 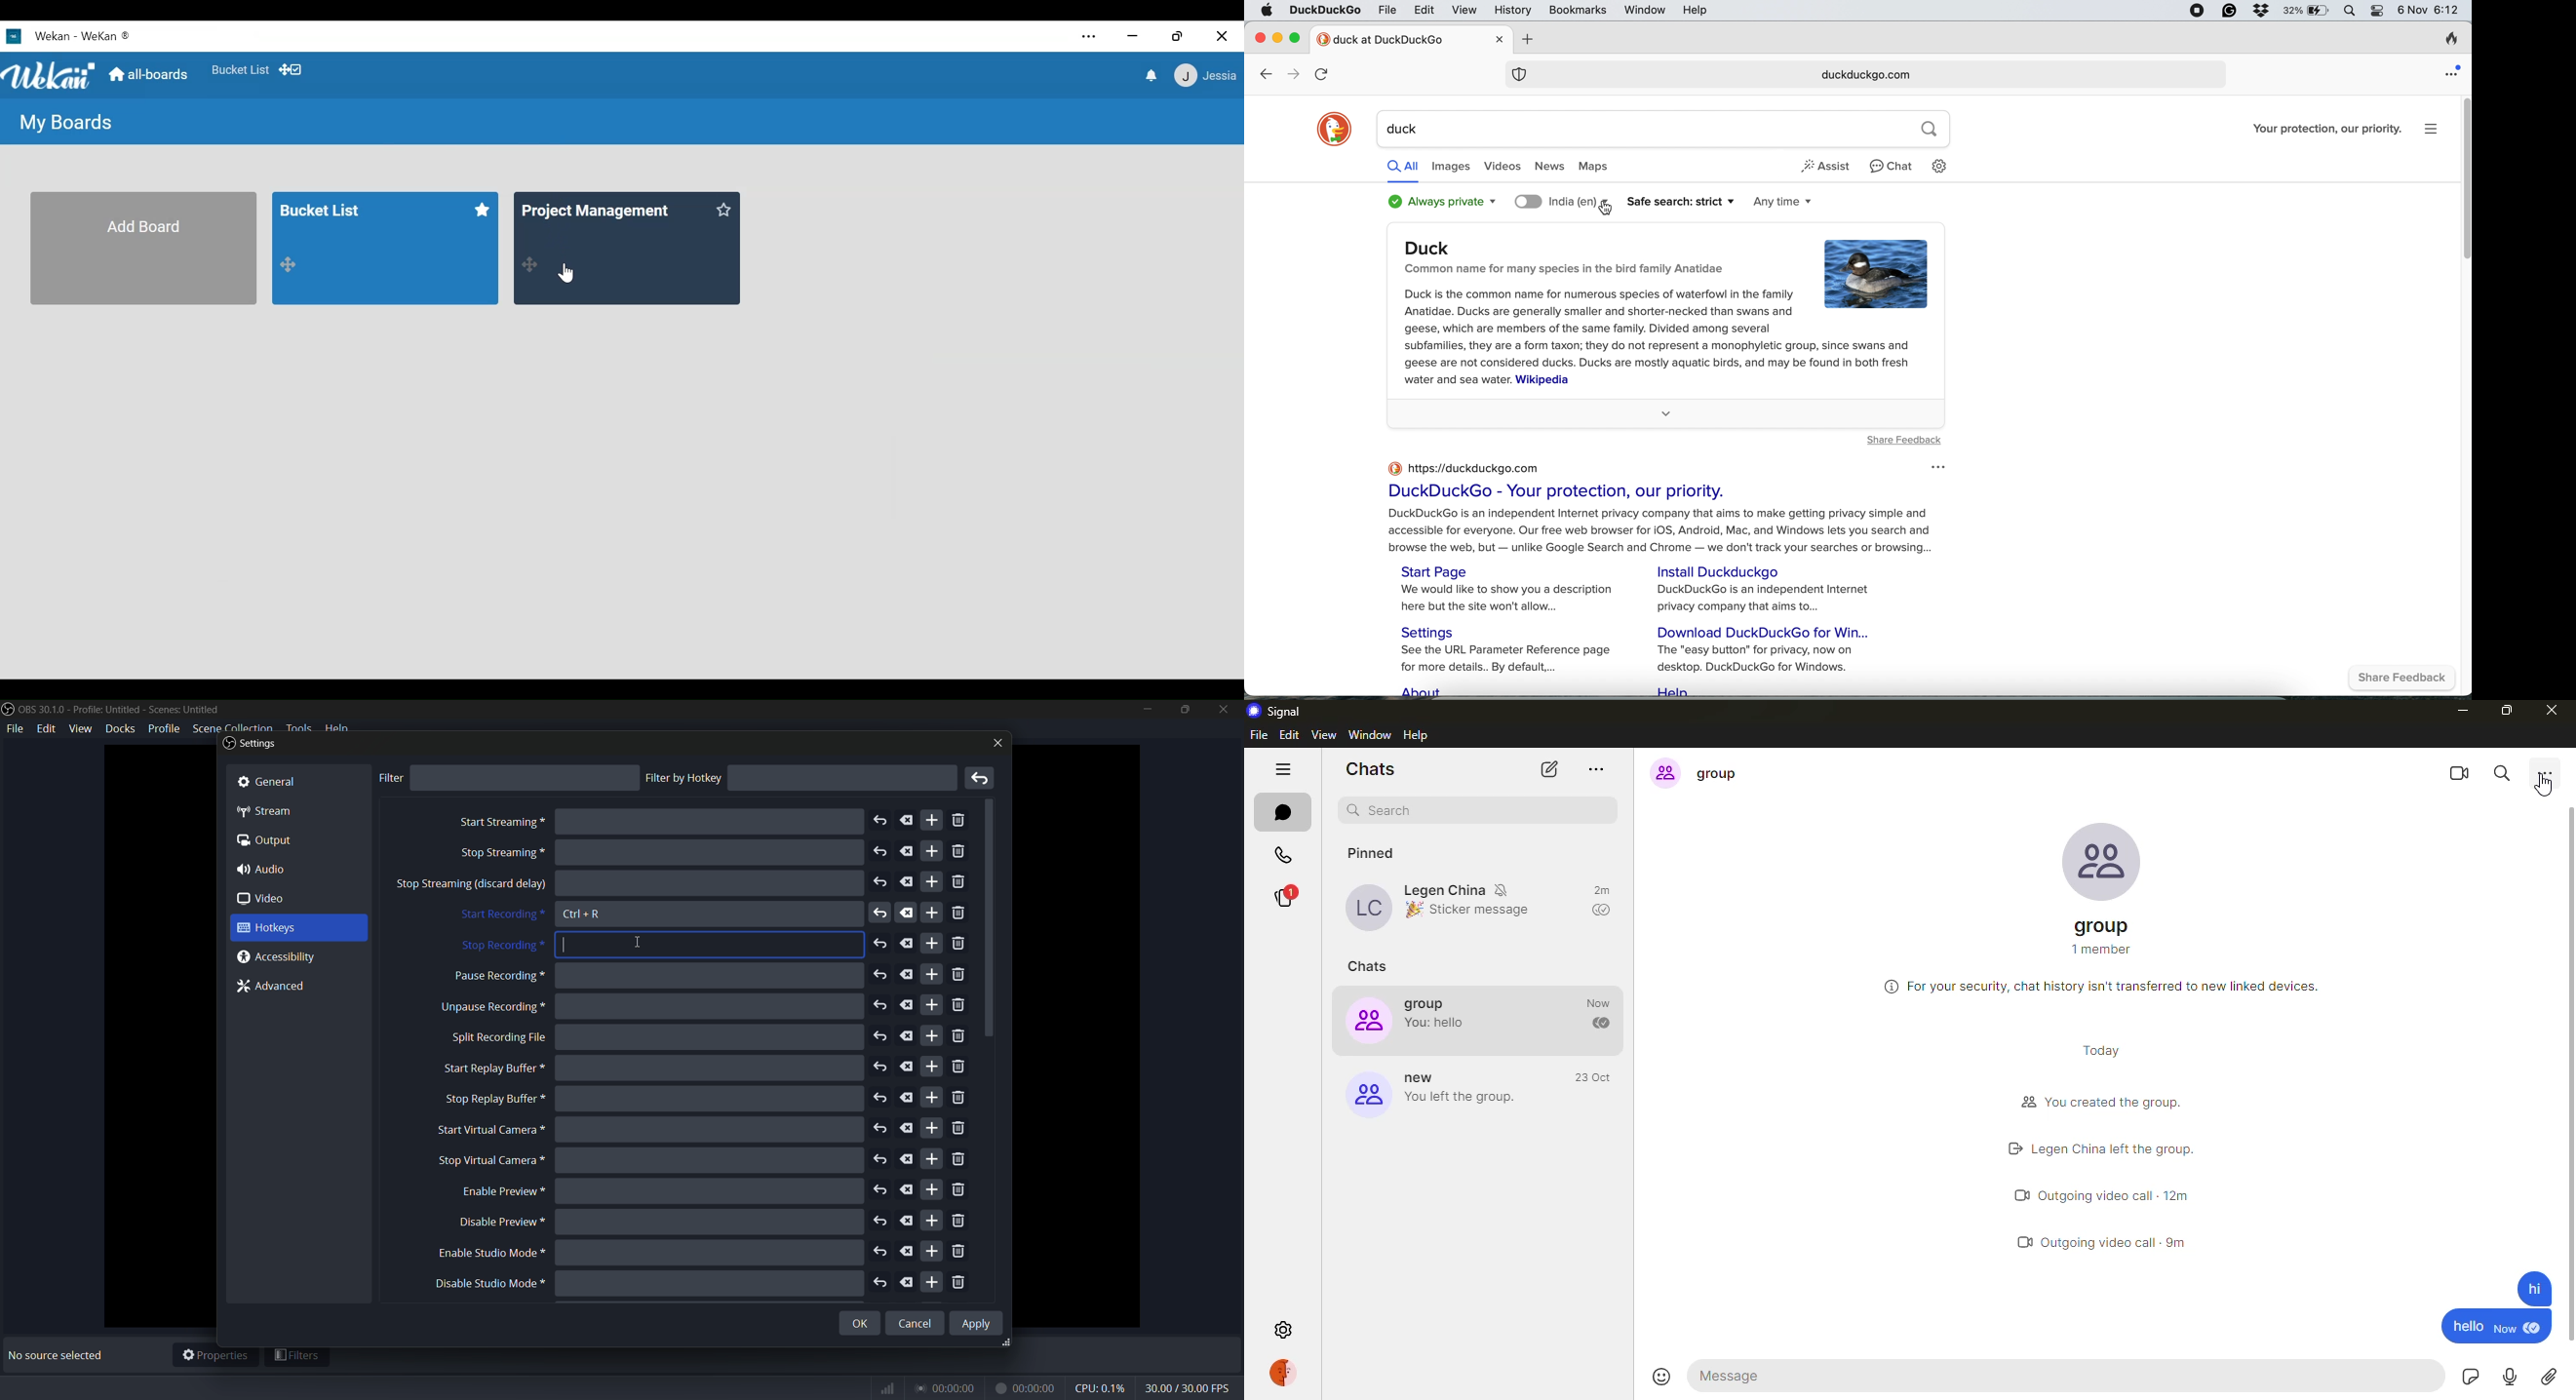 I want to click on help, so click(x=1697, y=10).